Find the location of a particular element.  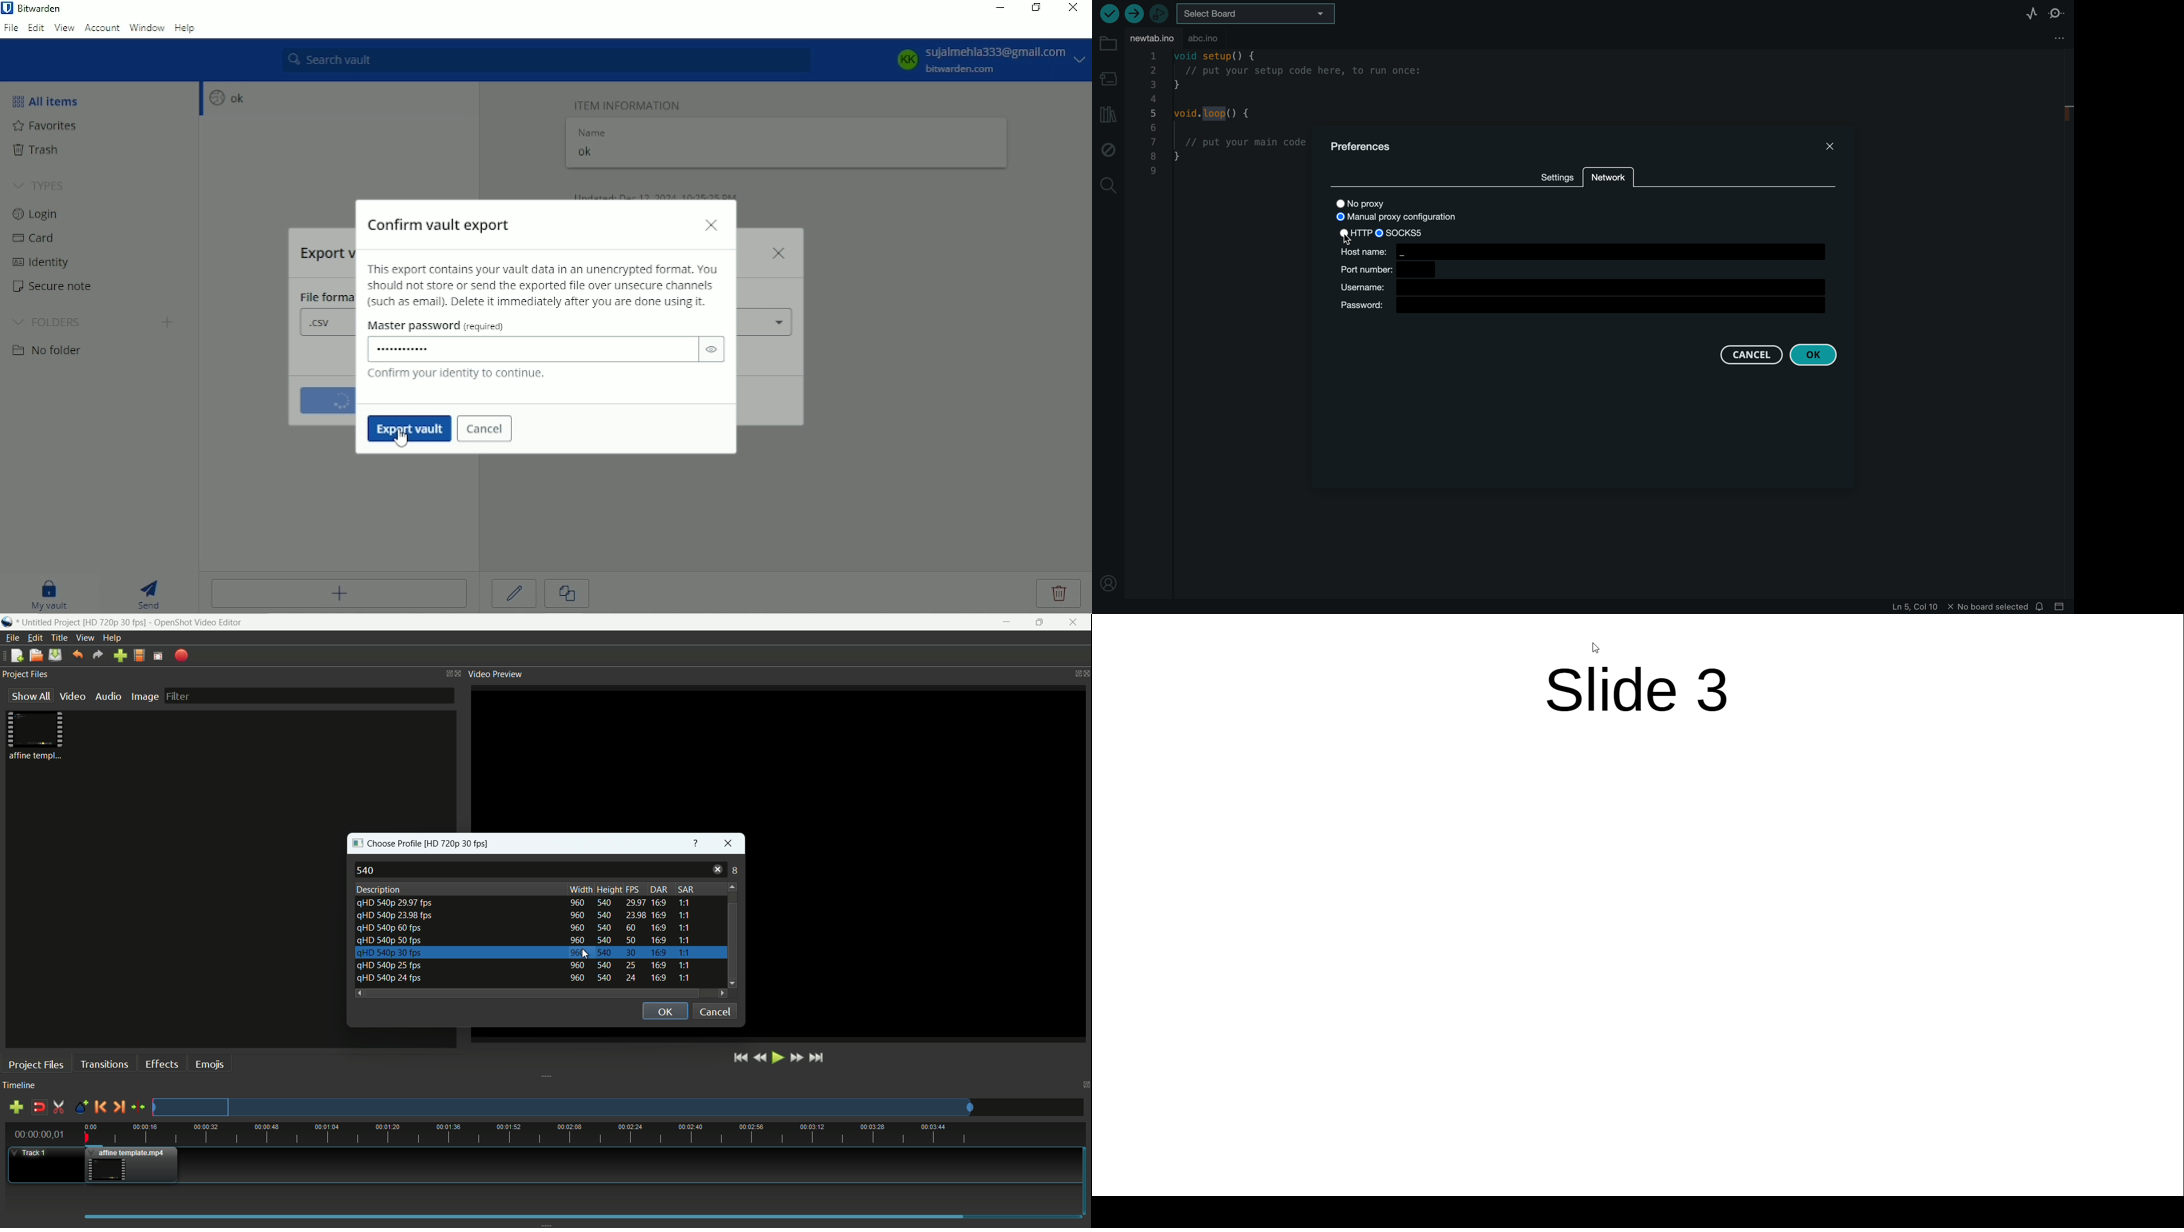

current time is located at coordinates (38, 1134).